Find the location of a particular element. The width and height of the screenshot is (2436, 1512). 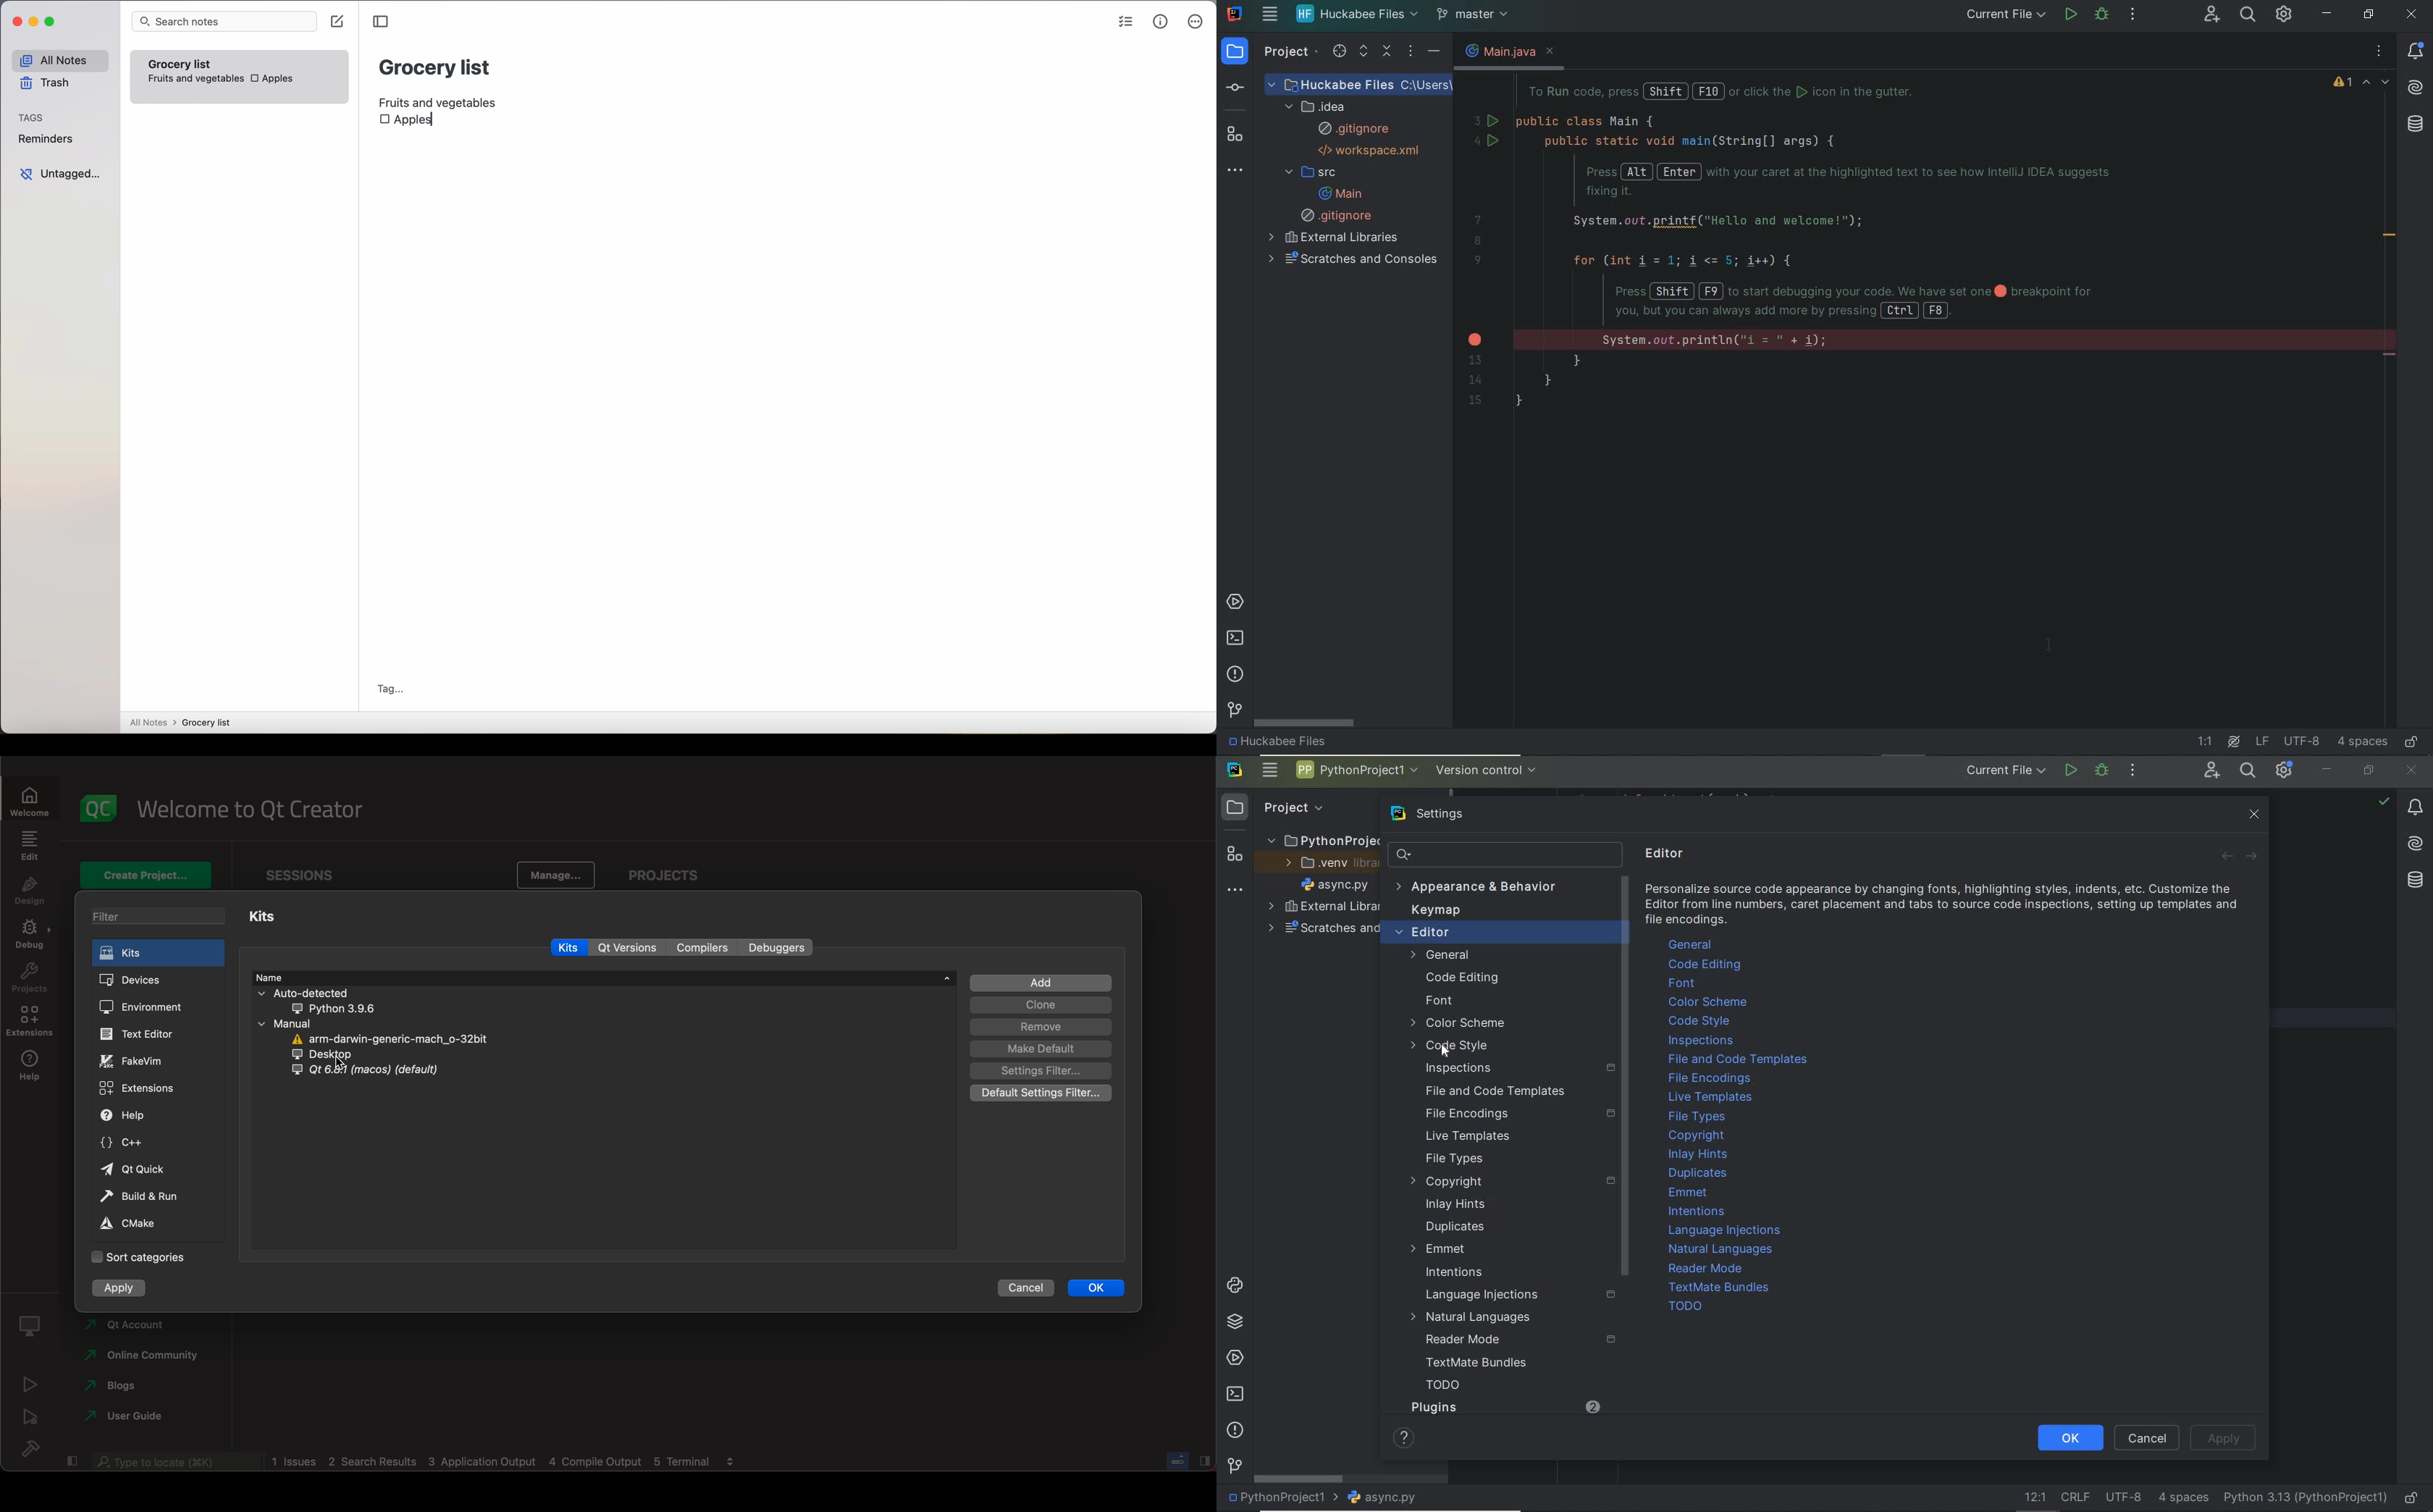

Emmet is located at coordinates (1691, 1194).